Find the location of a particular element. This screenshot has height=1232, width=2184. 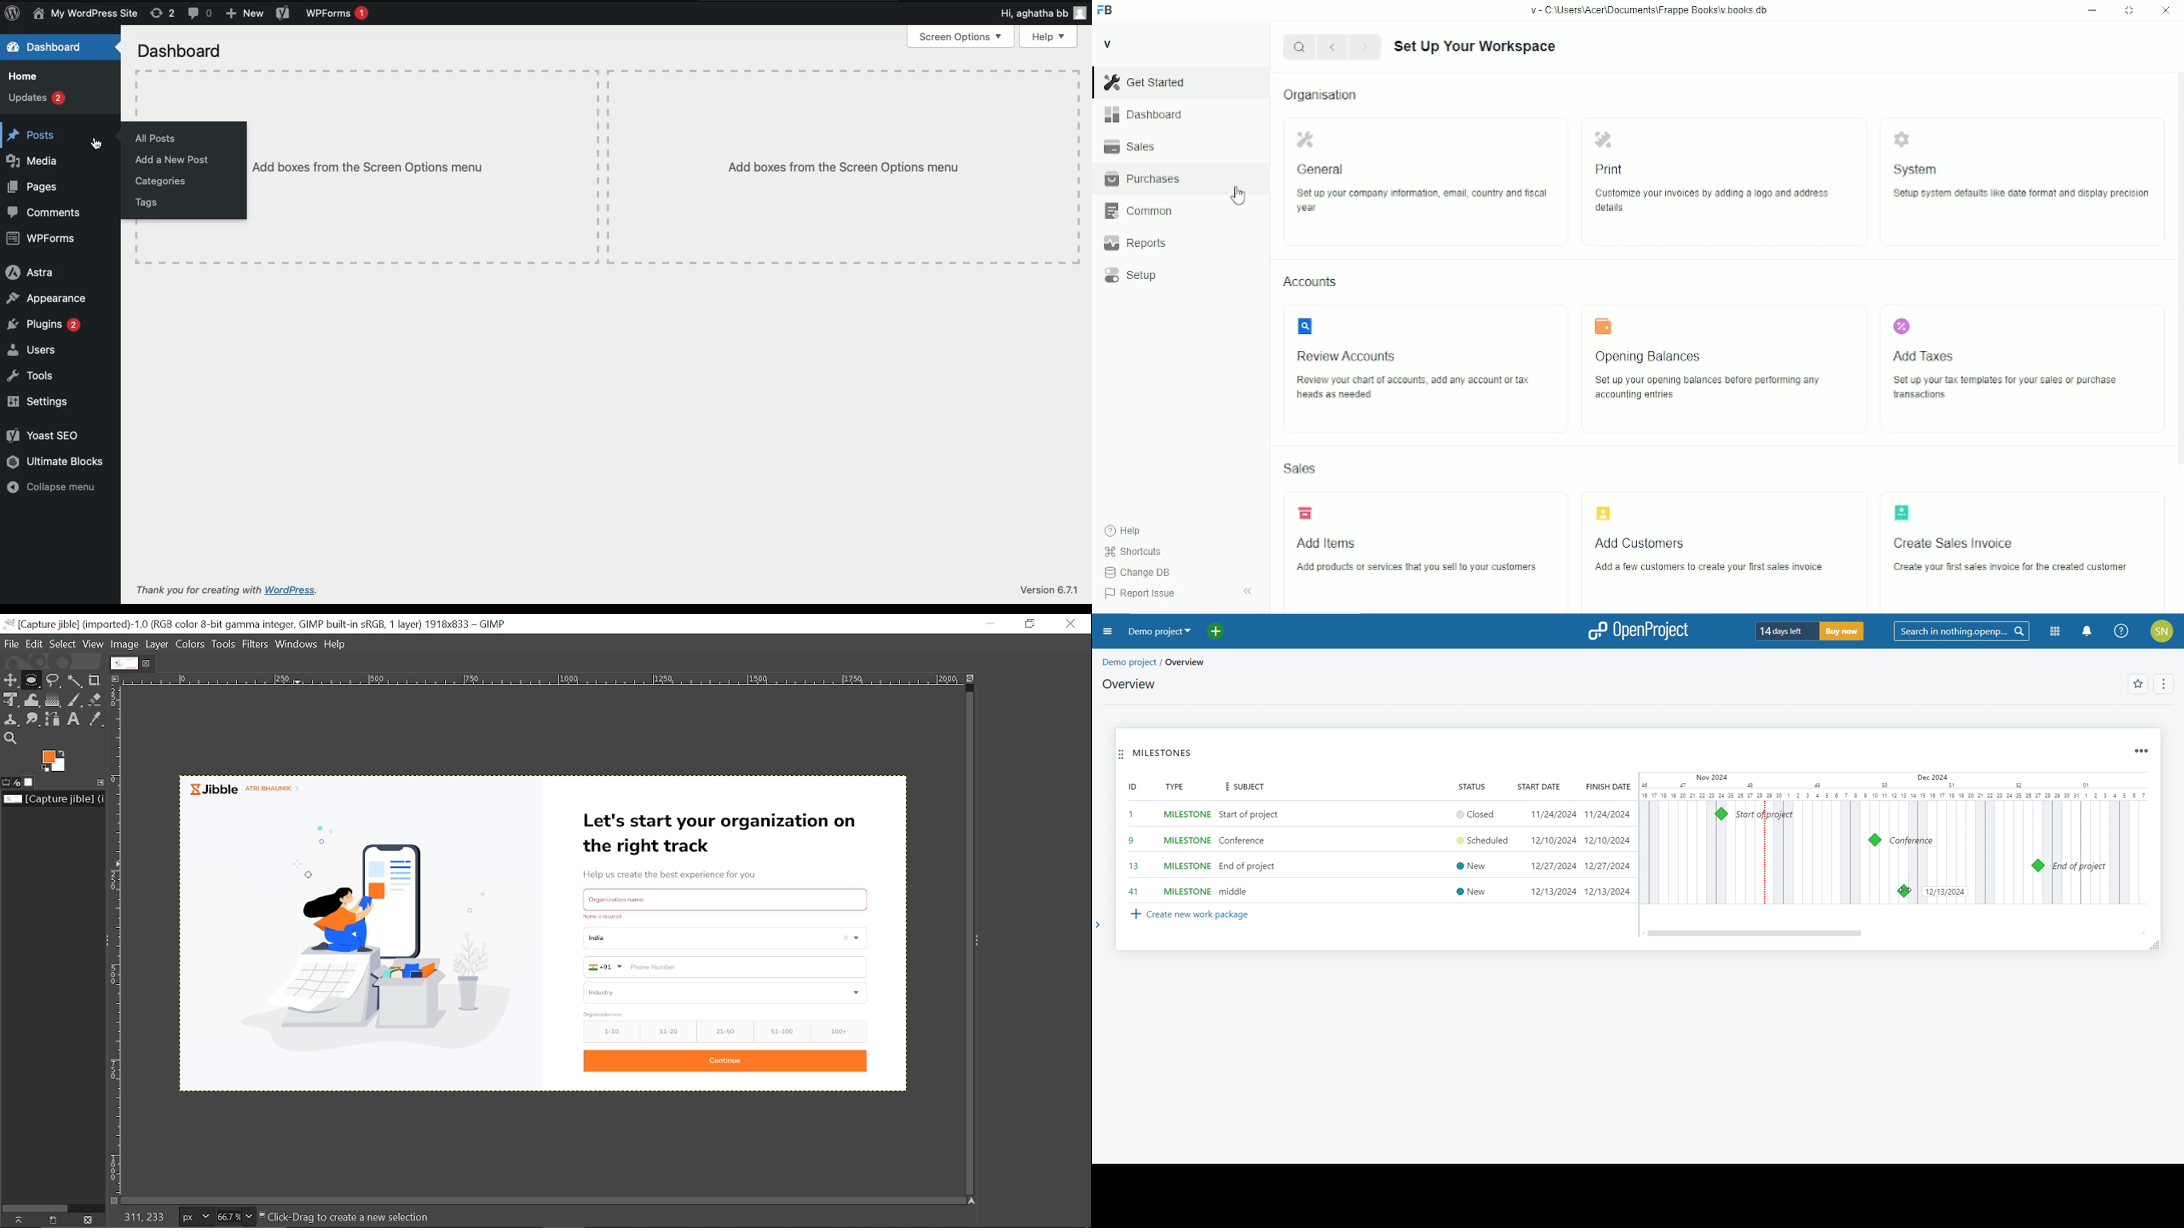

Categories is located at coordinates (162, 181).